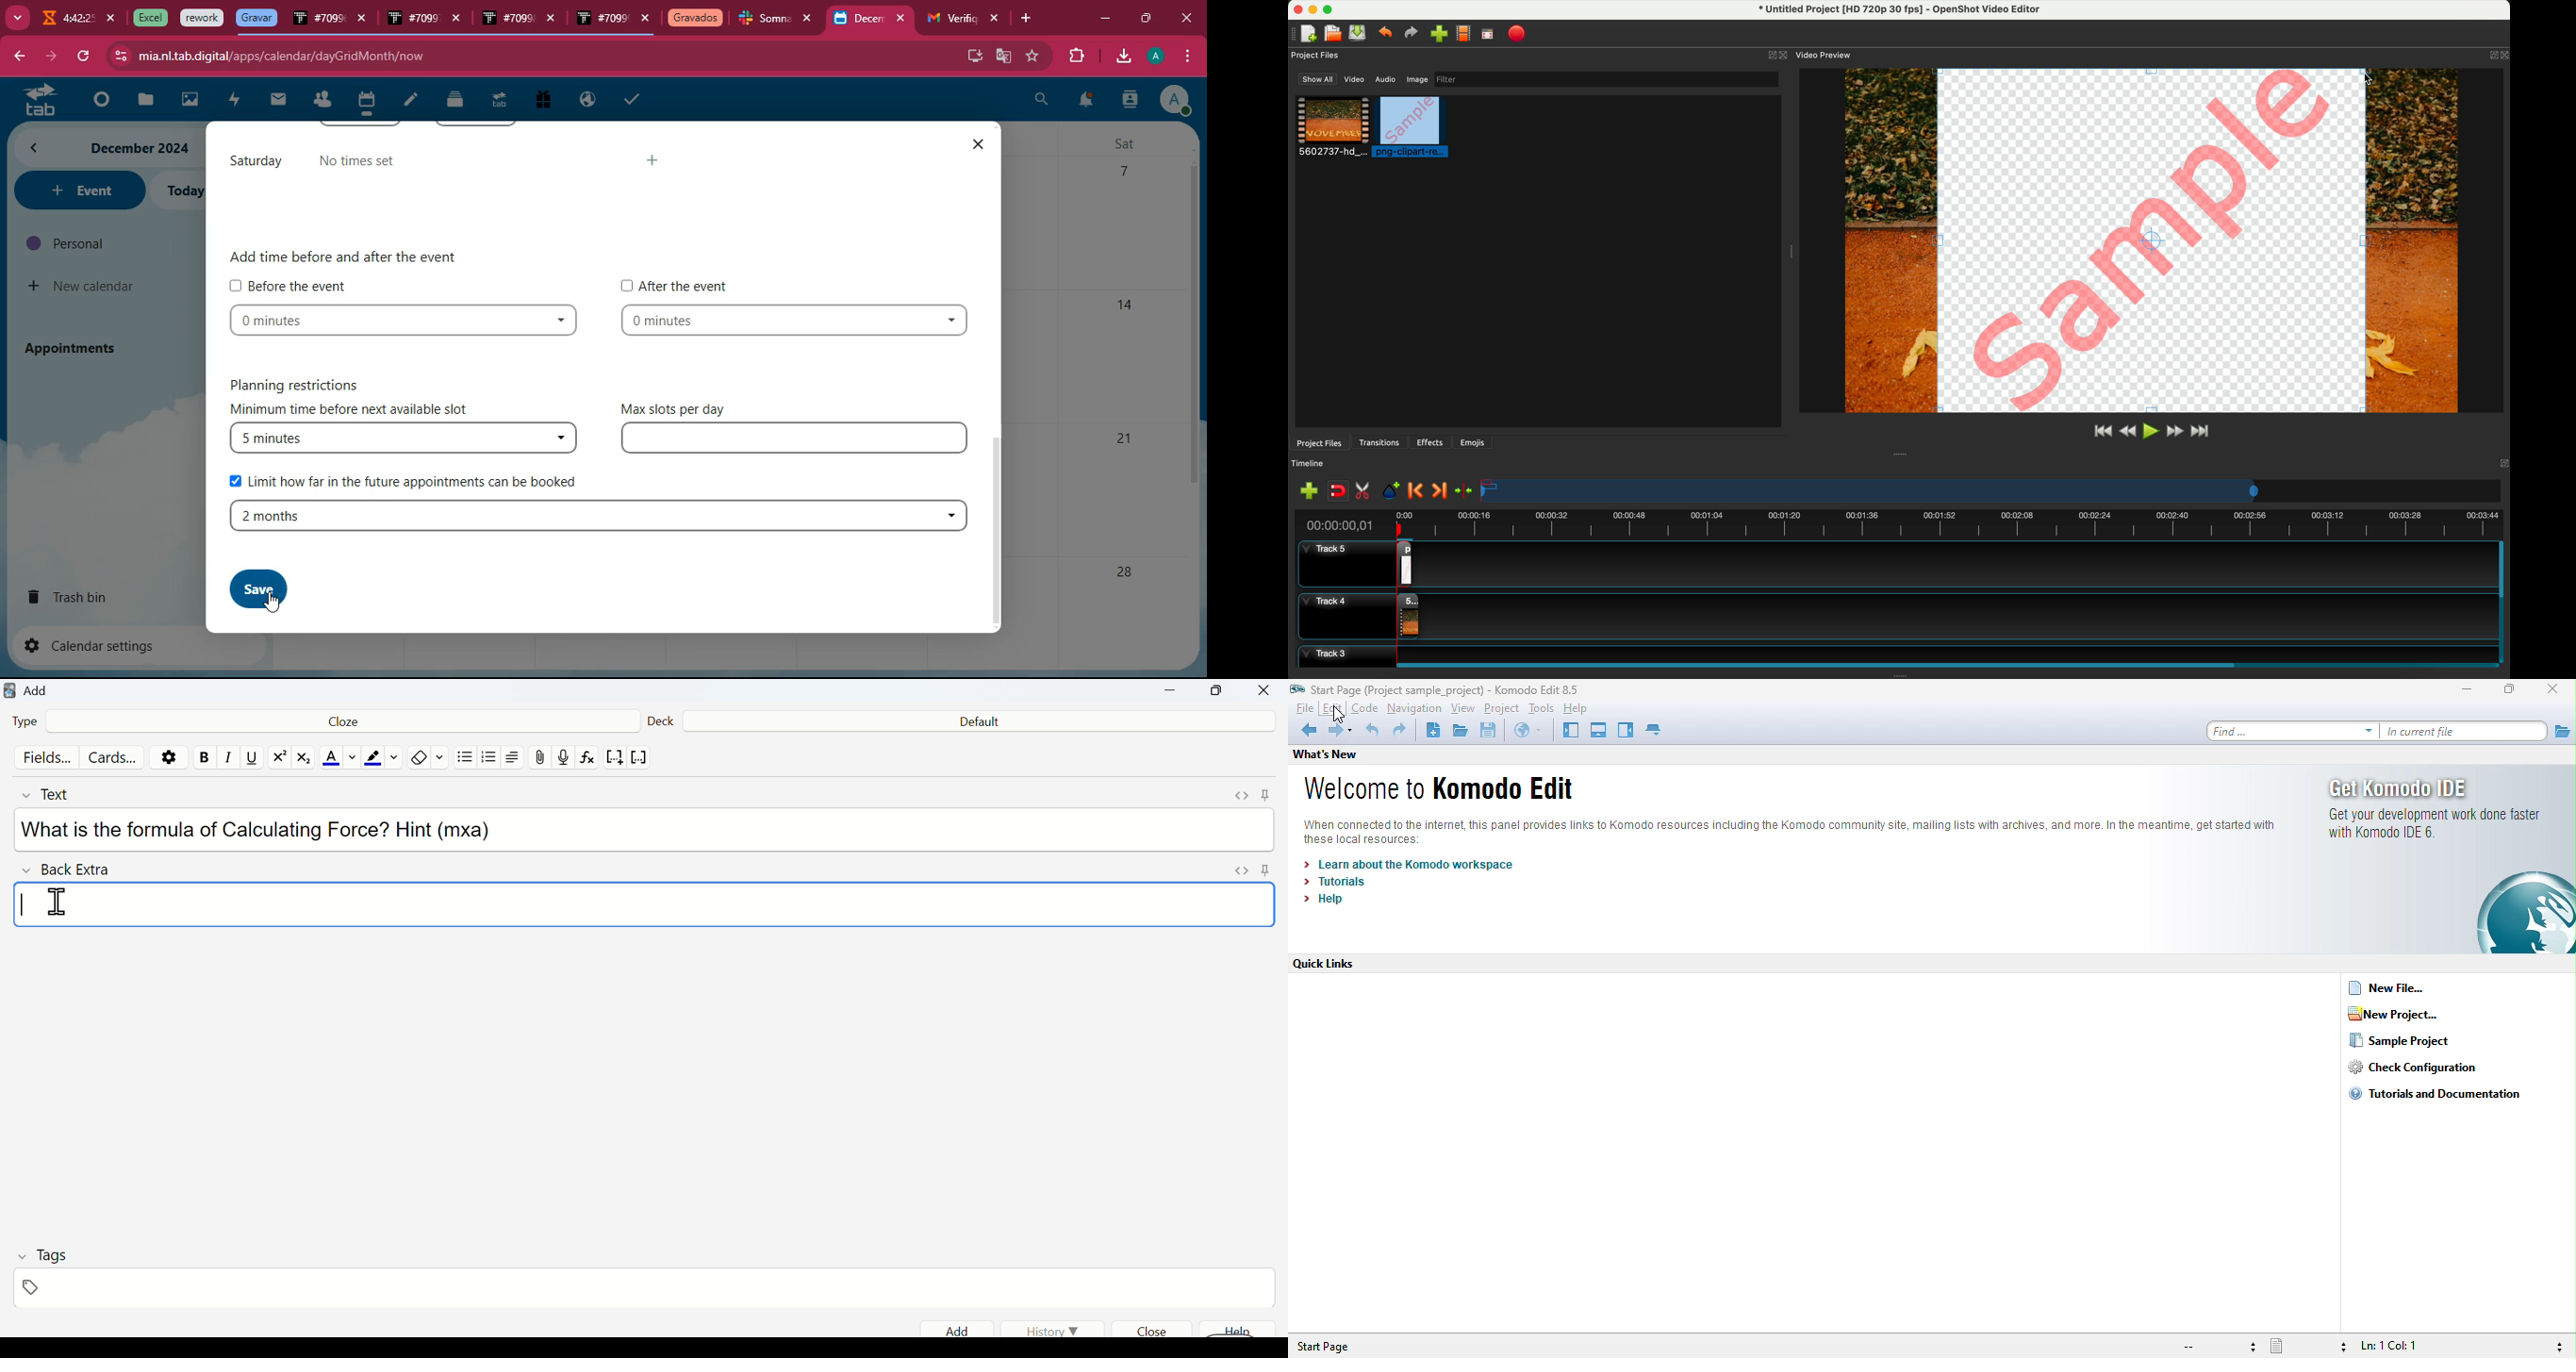 This screenshot has width=2576, height=1372. What do you see at coordinates (1177, 693) in the screenshot?
I see `Minimize` at bounding box center [1177, 693].